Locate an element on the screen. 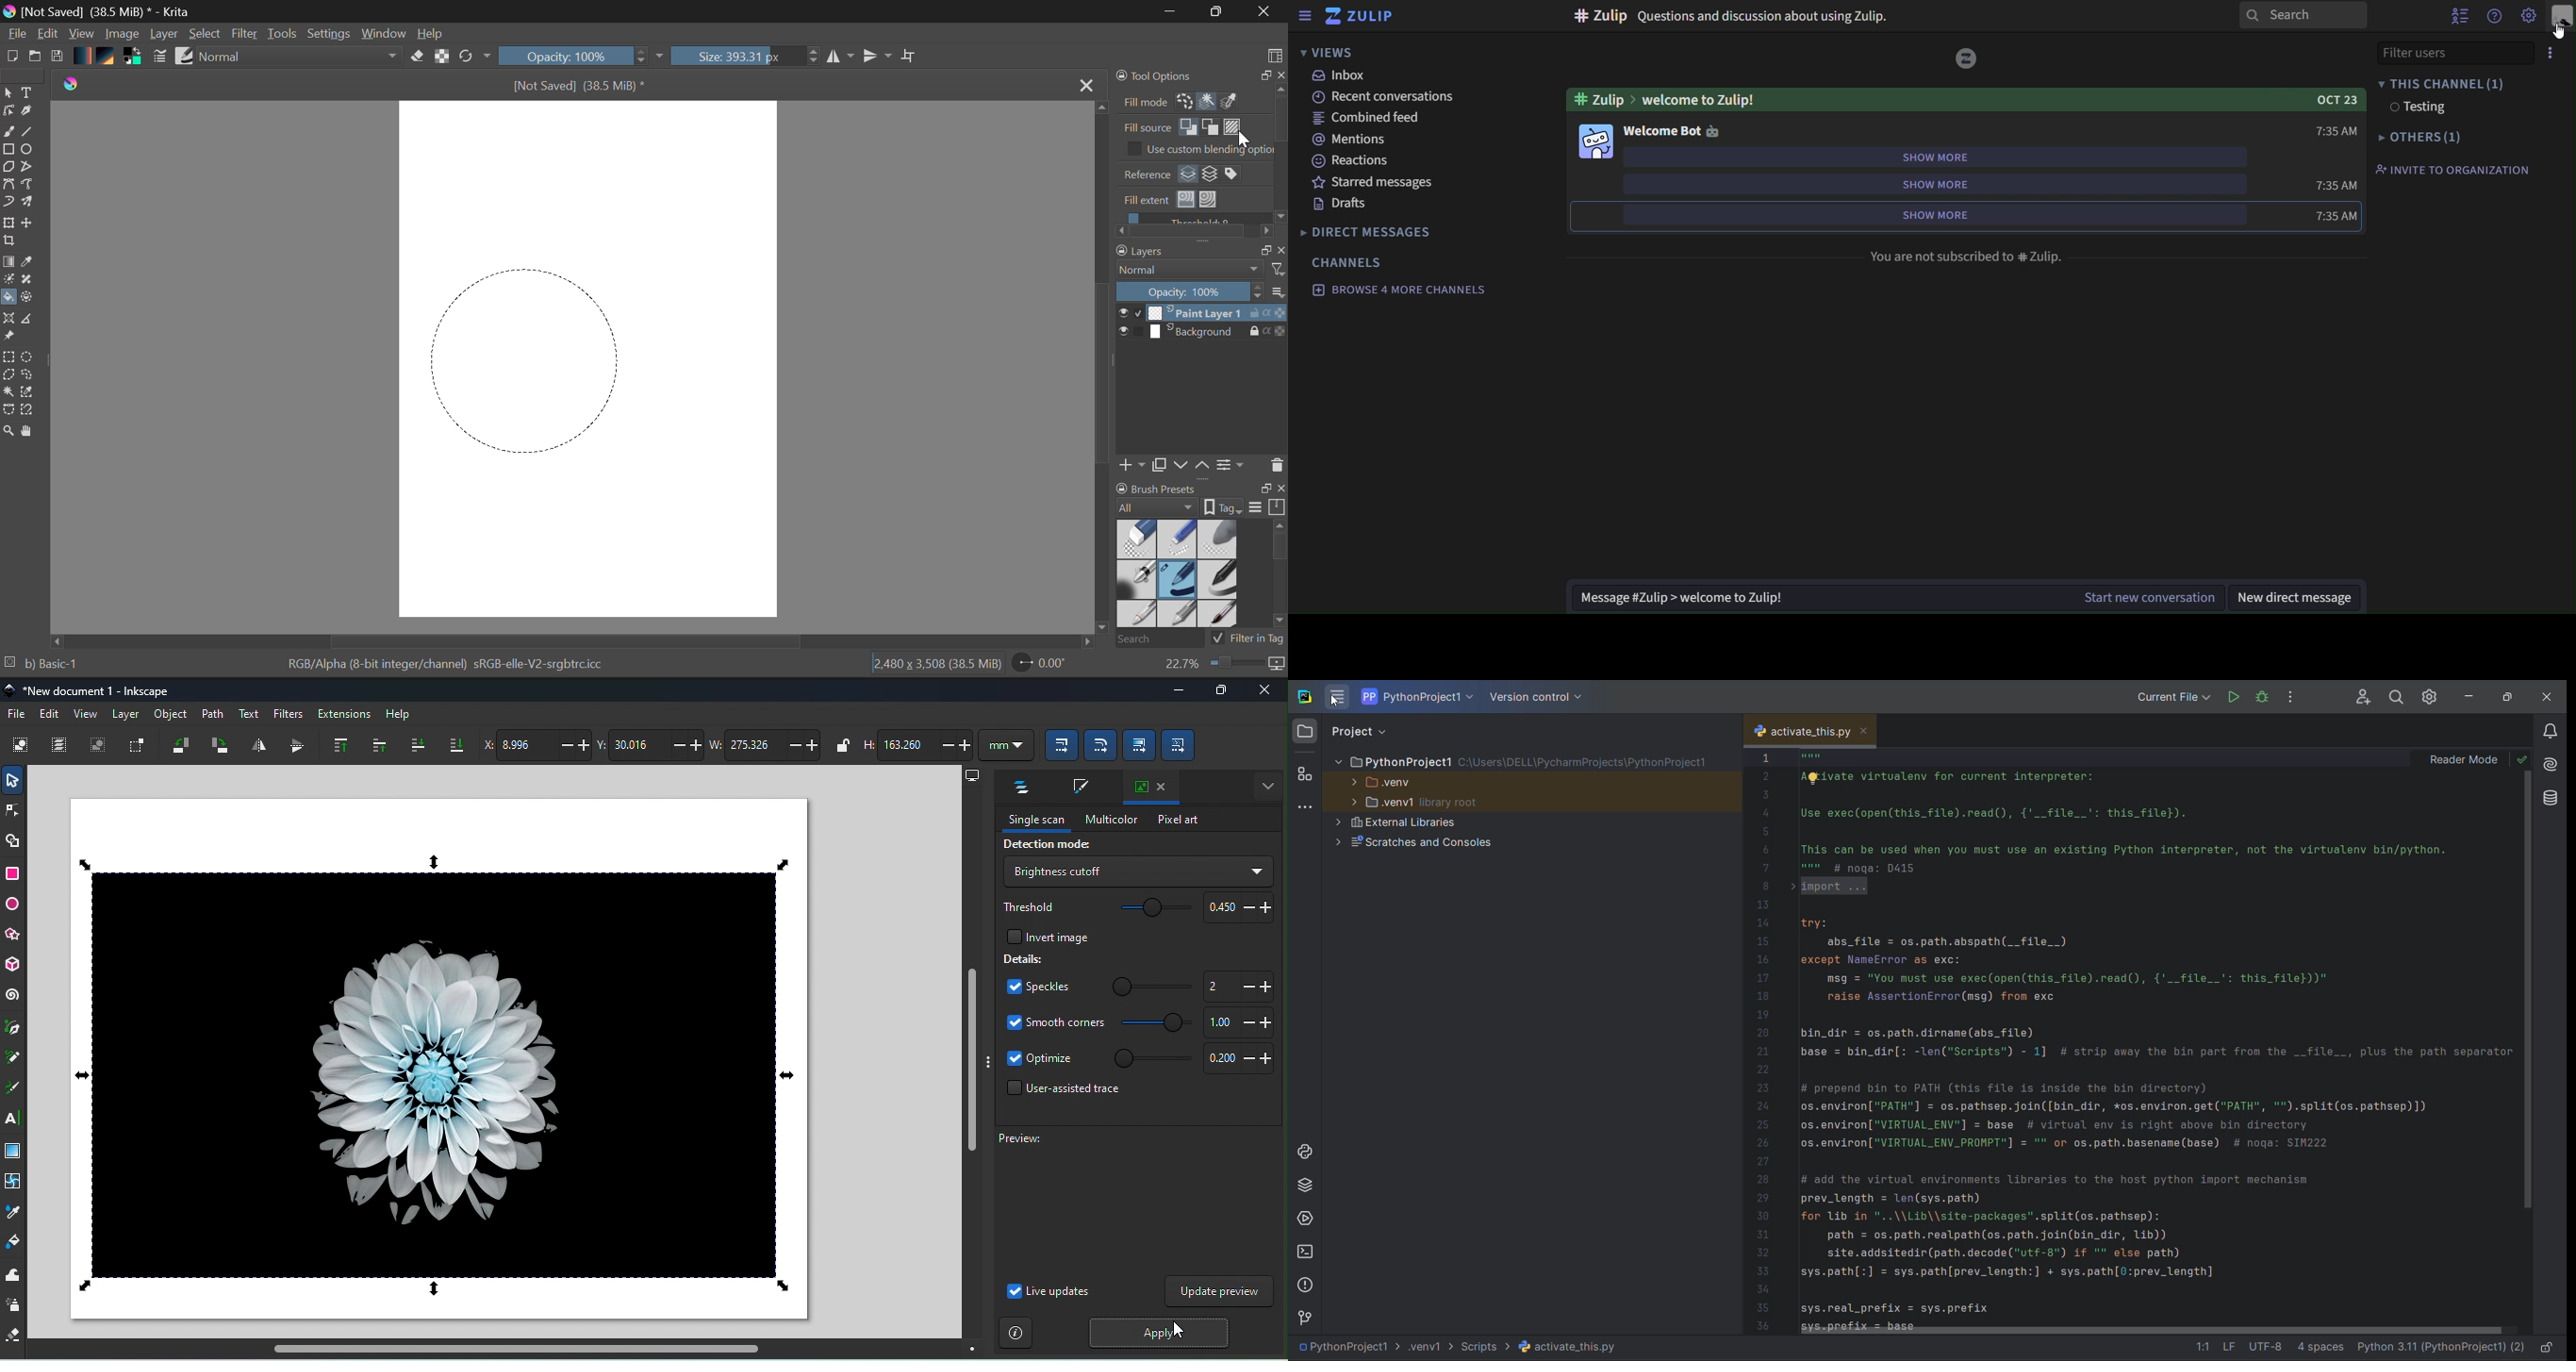 This screenshot has width=2576, height=1372. Rectangle is located at coordinates (11, 152).